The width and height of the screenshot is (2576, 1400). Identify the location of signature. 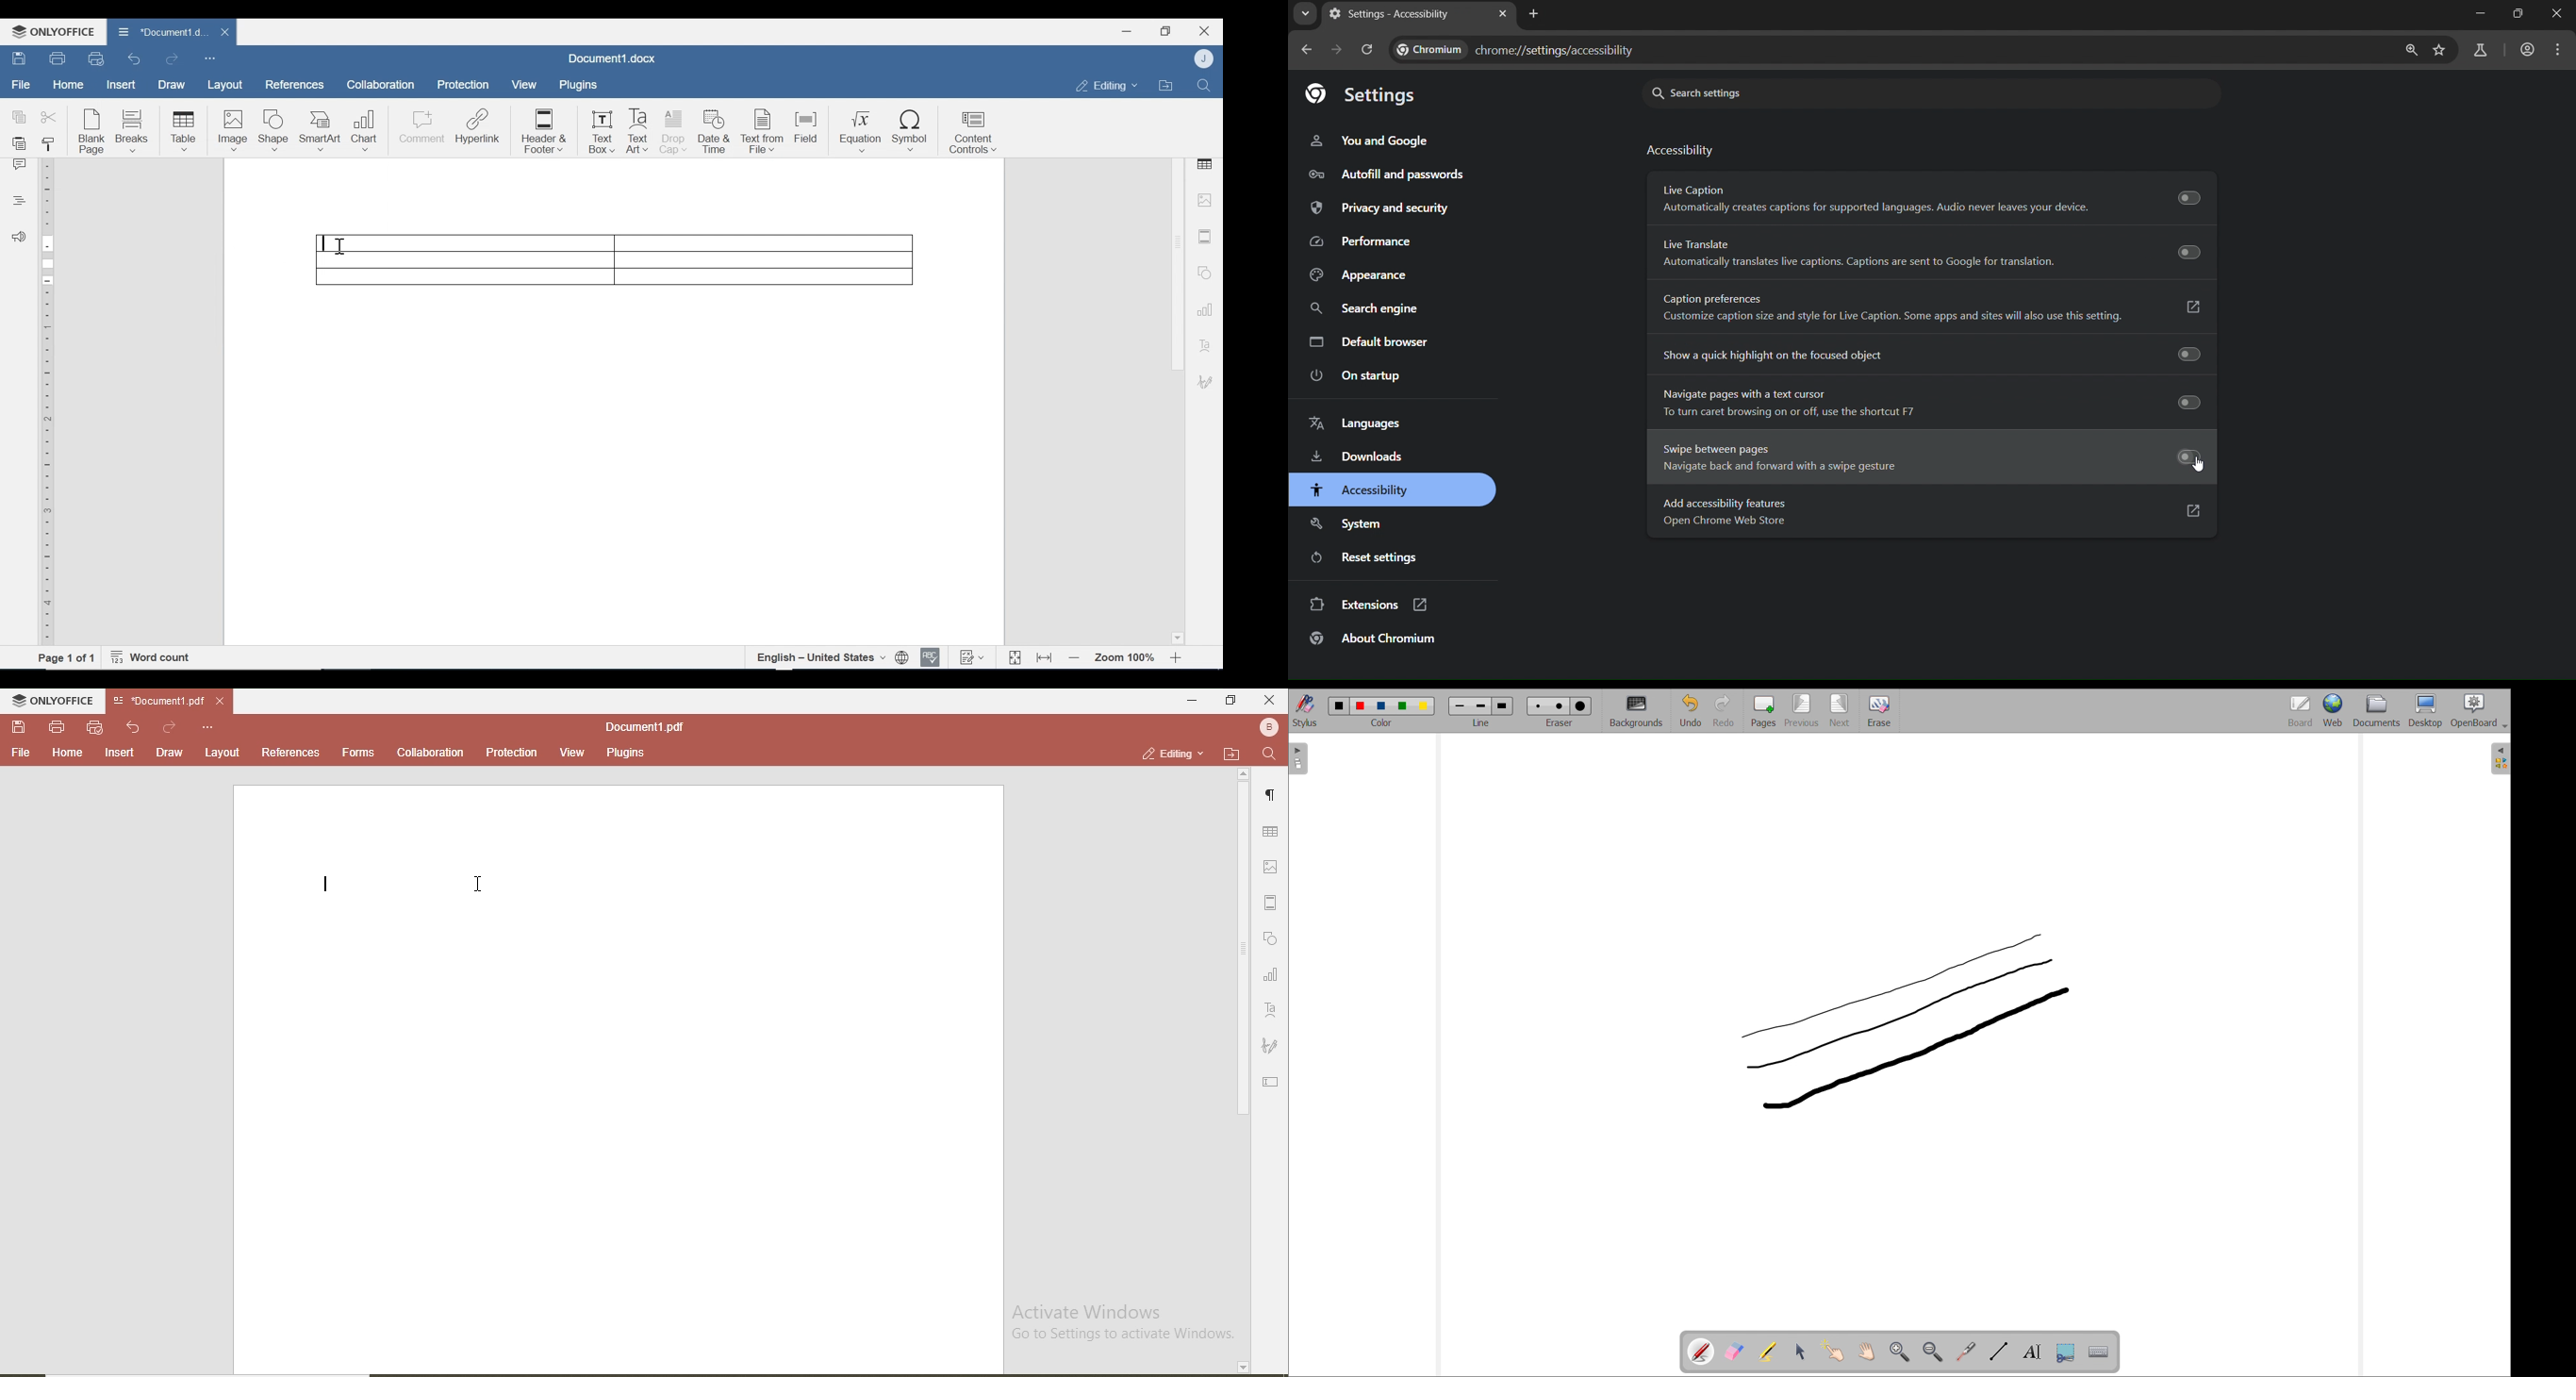
(1272, 1048).